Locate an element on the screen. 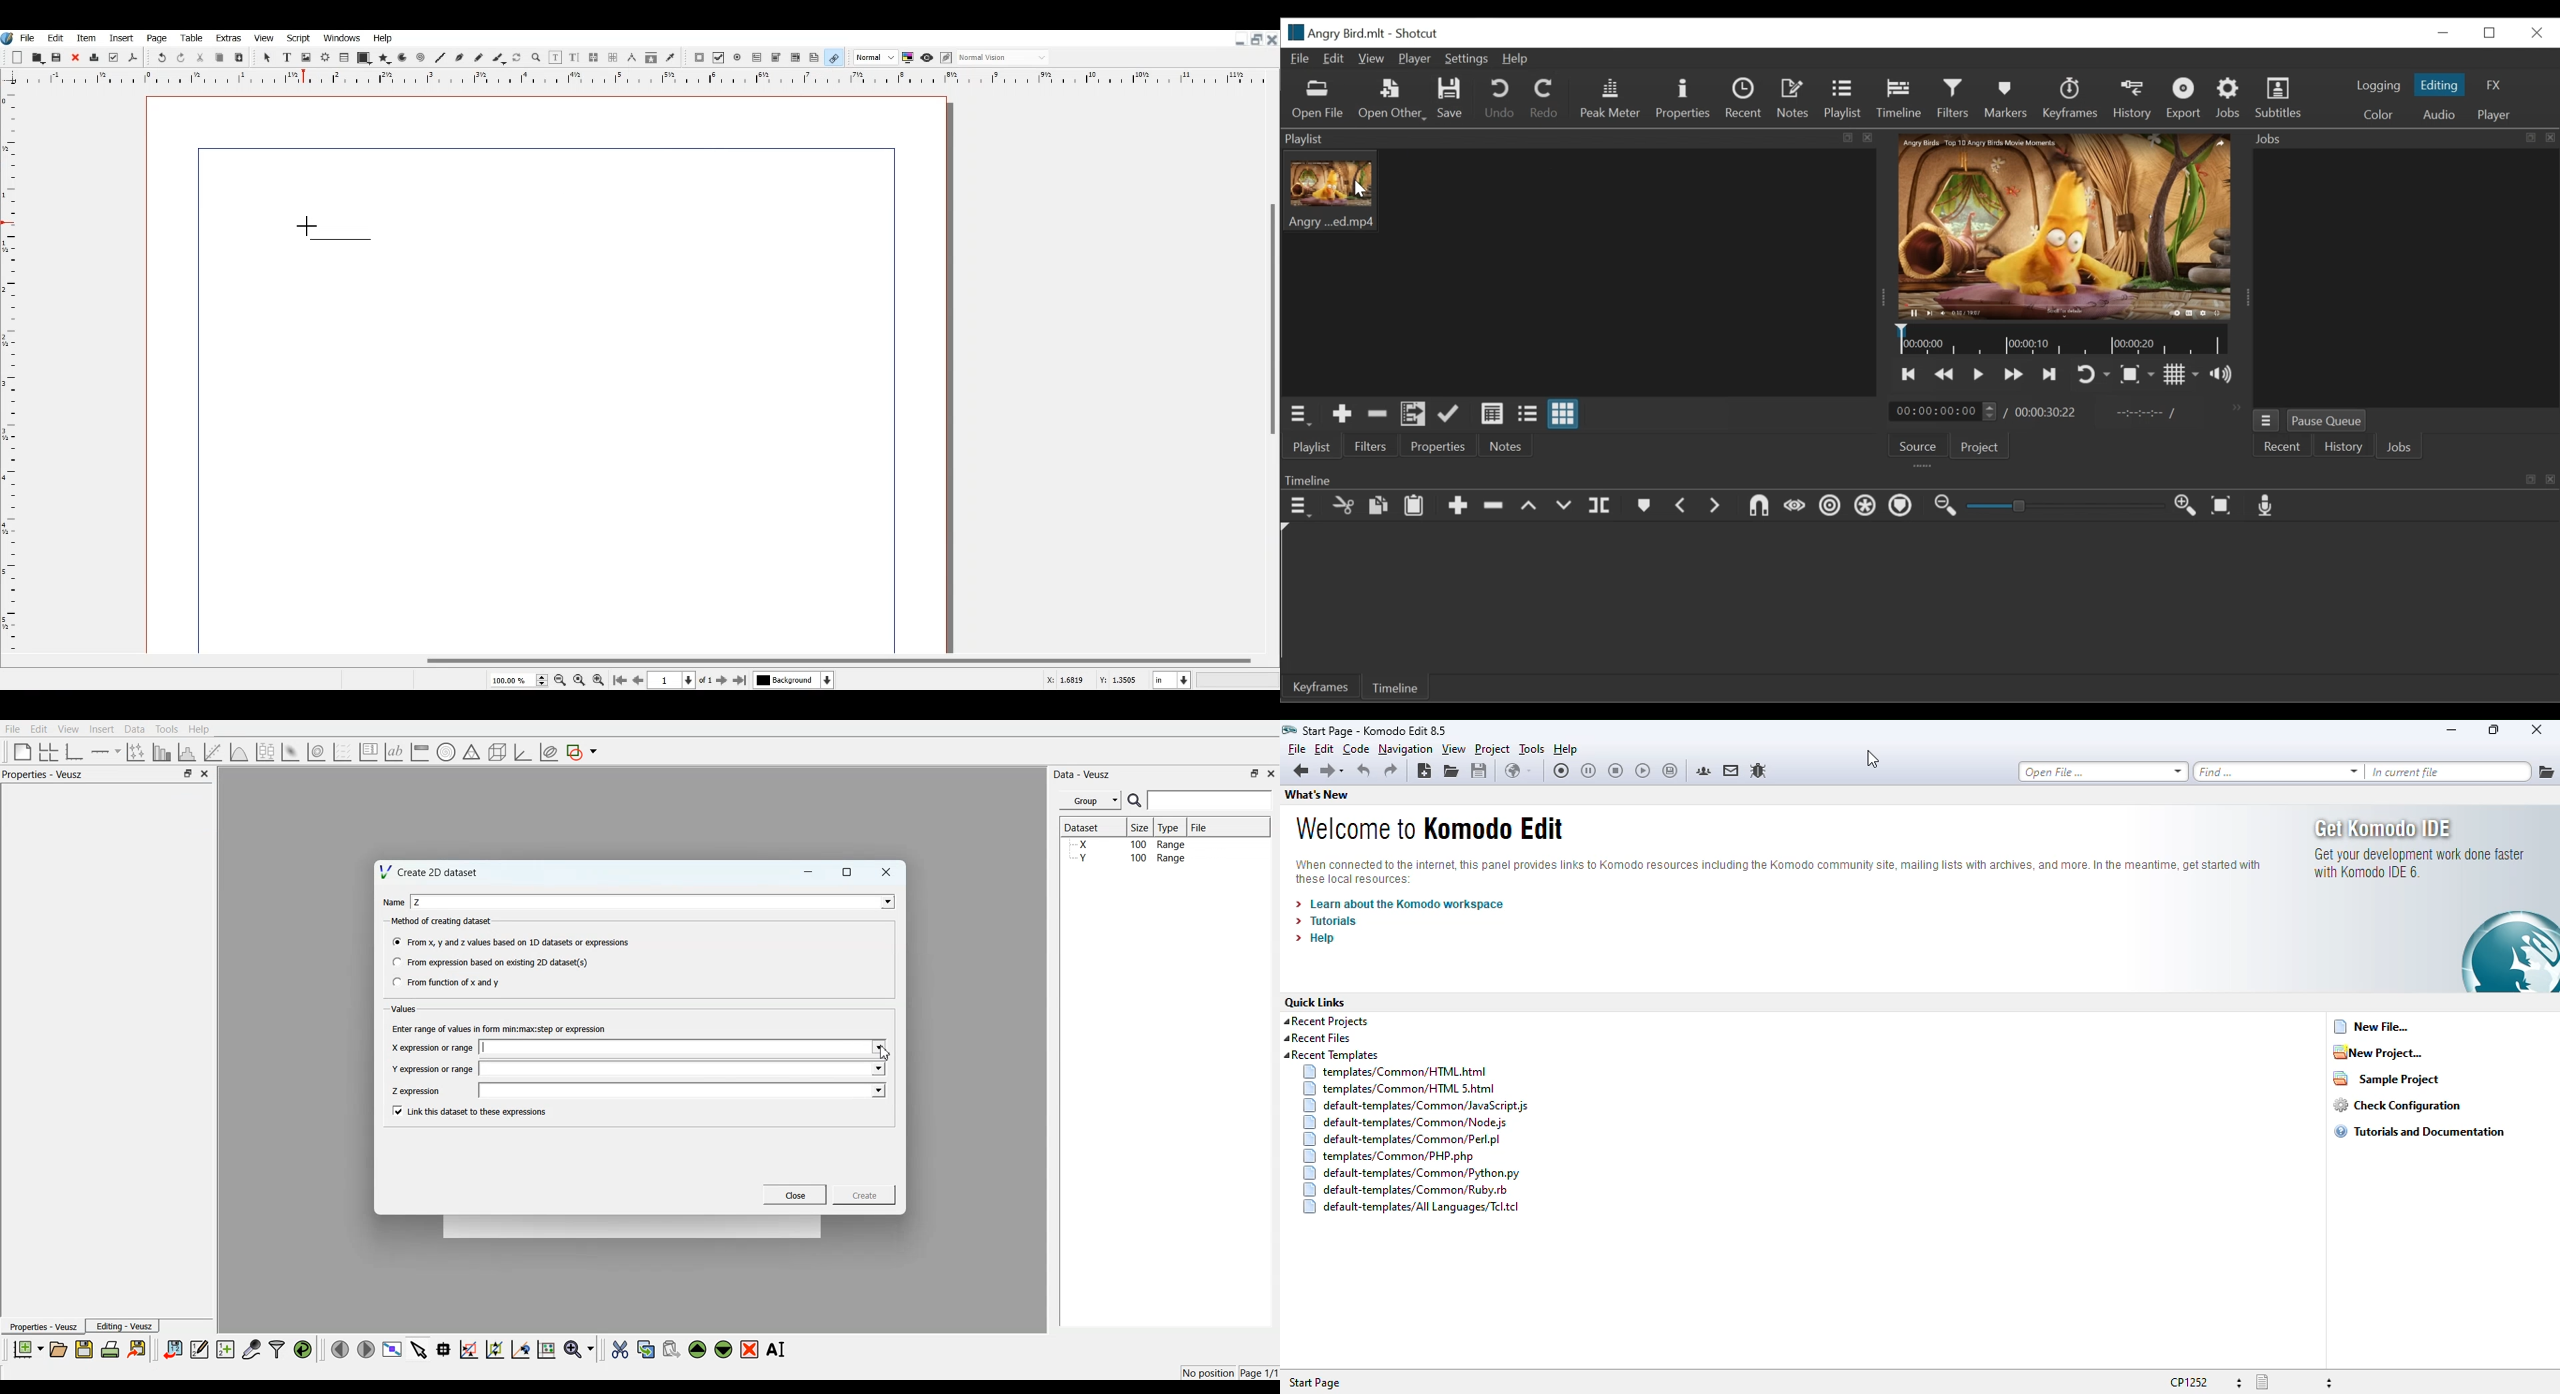 The image size is (2576, 1400). Line is located at coordinates (440, 57).